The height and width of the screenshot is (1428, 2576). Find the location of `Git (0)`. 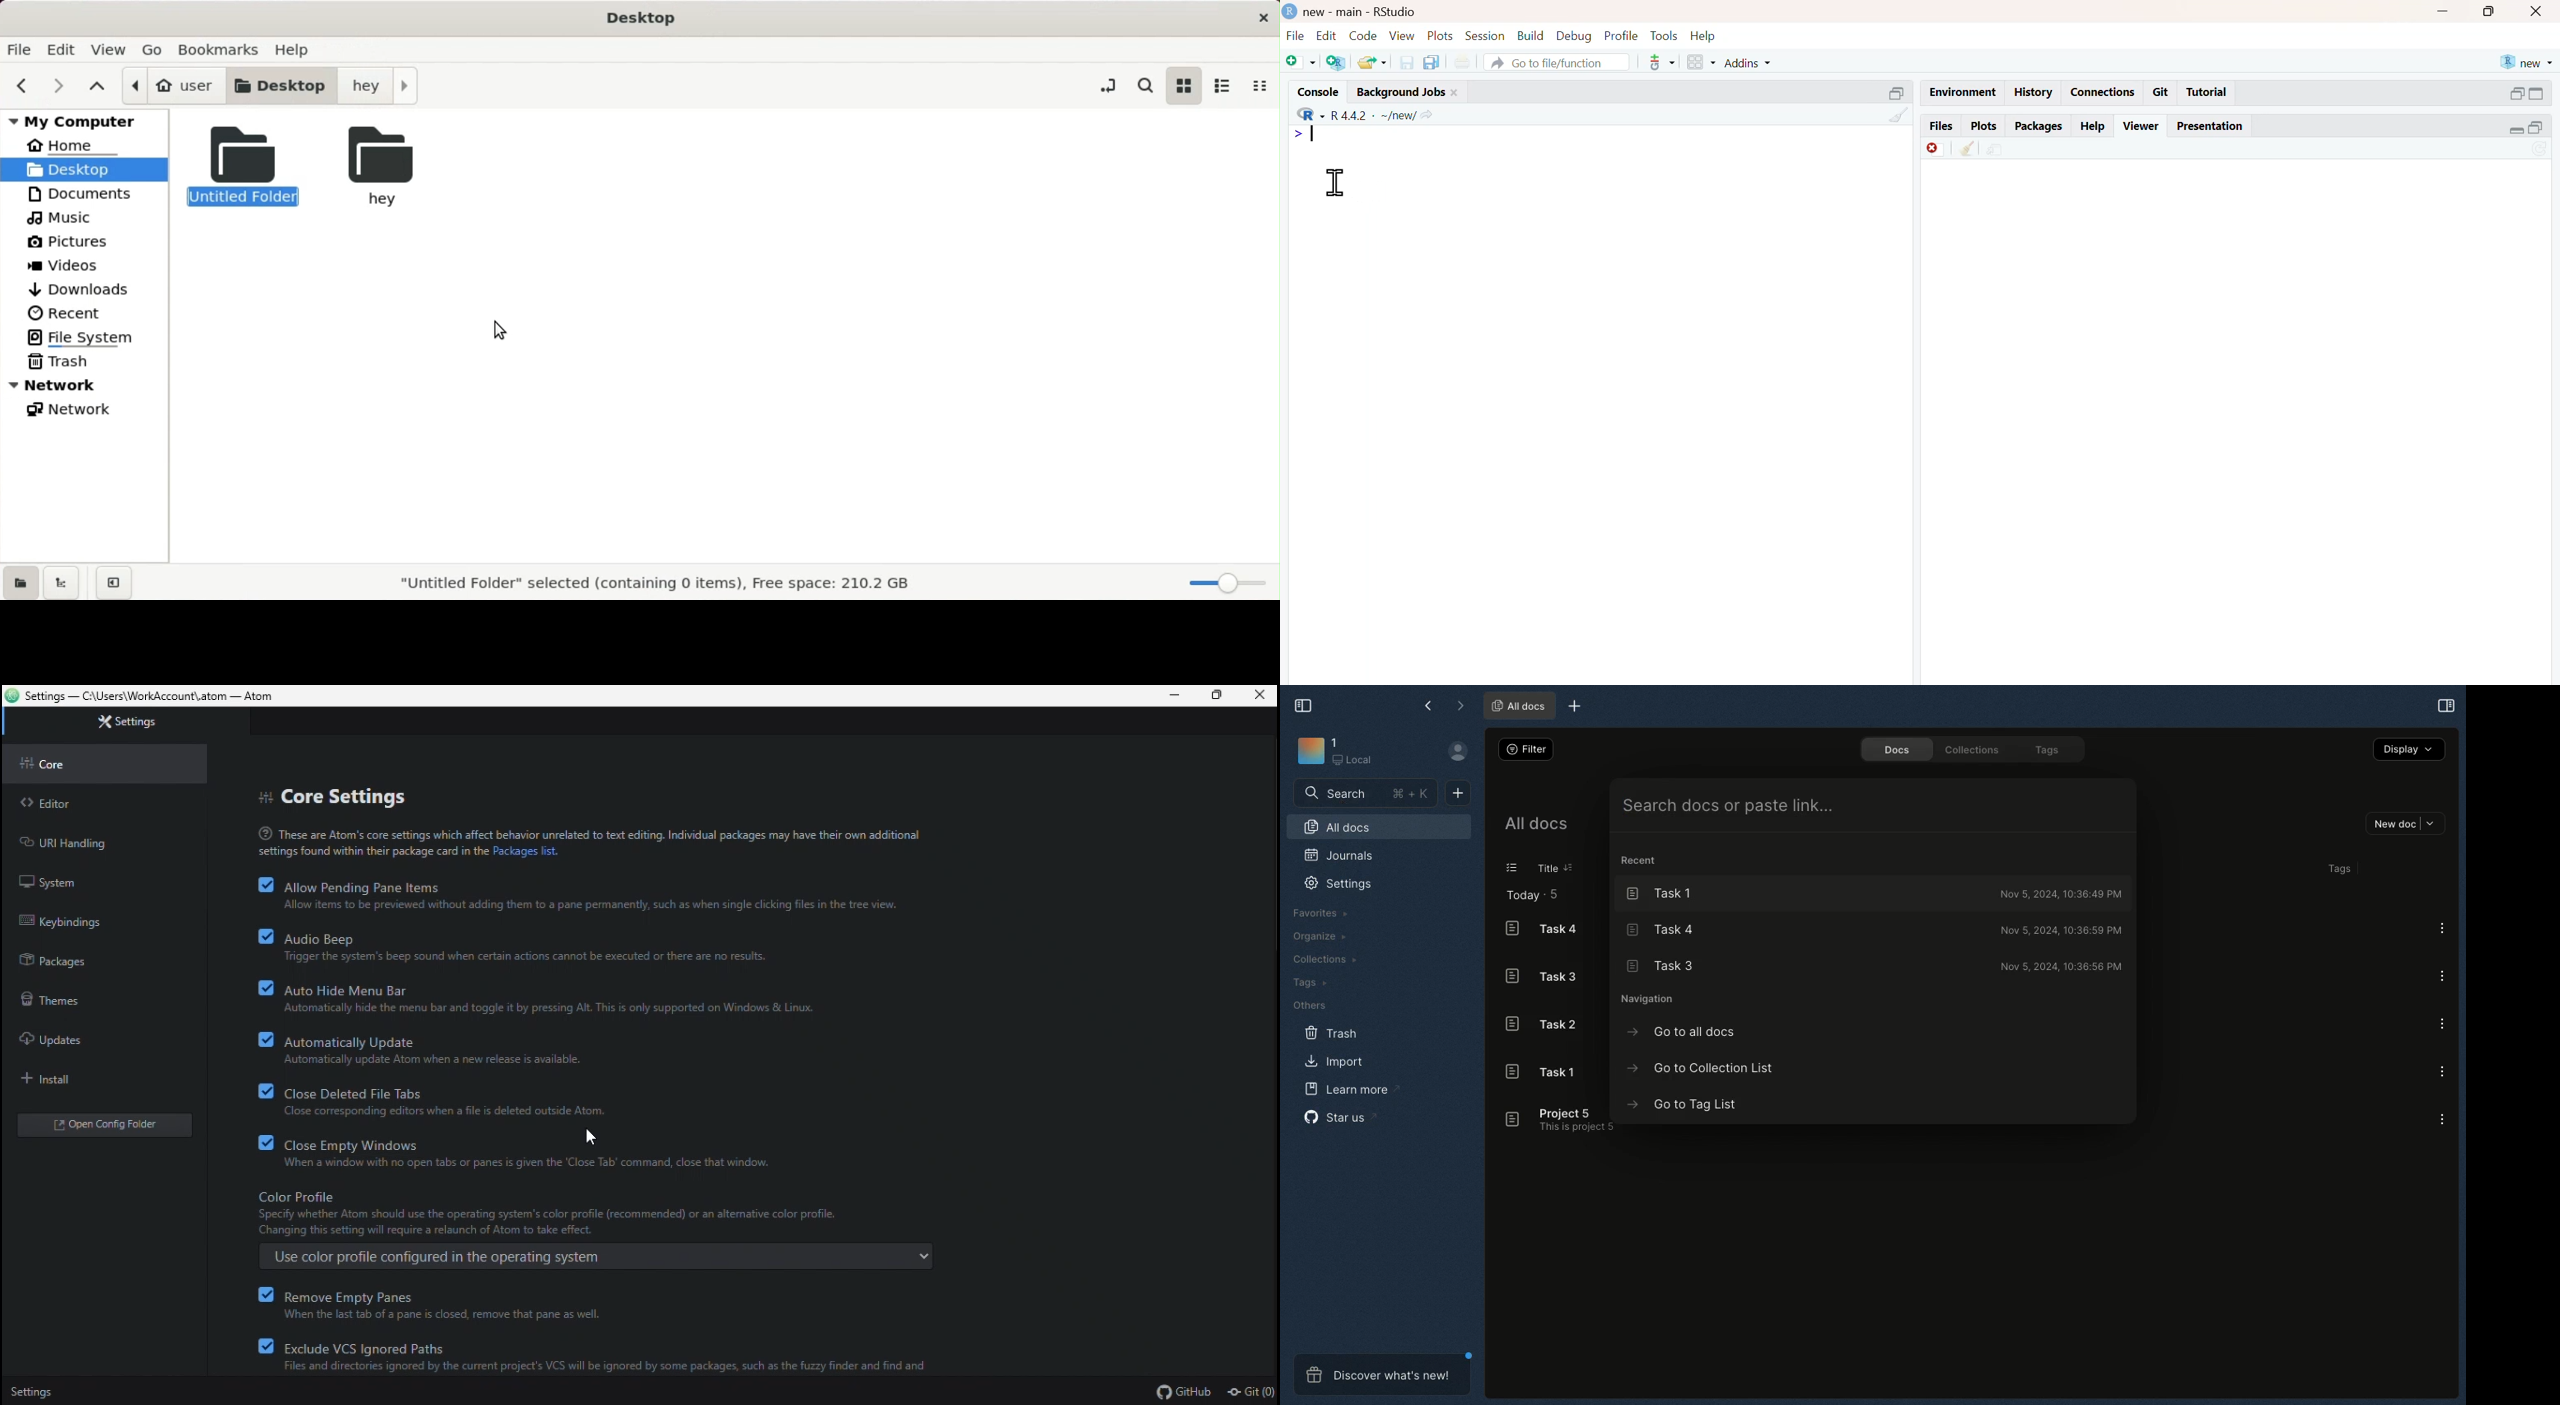

Git (0) is located at coordinates (1250, 1392).